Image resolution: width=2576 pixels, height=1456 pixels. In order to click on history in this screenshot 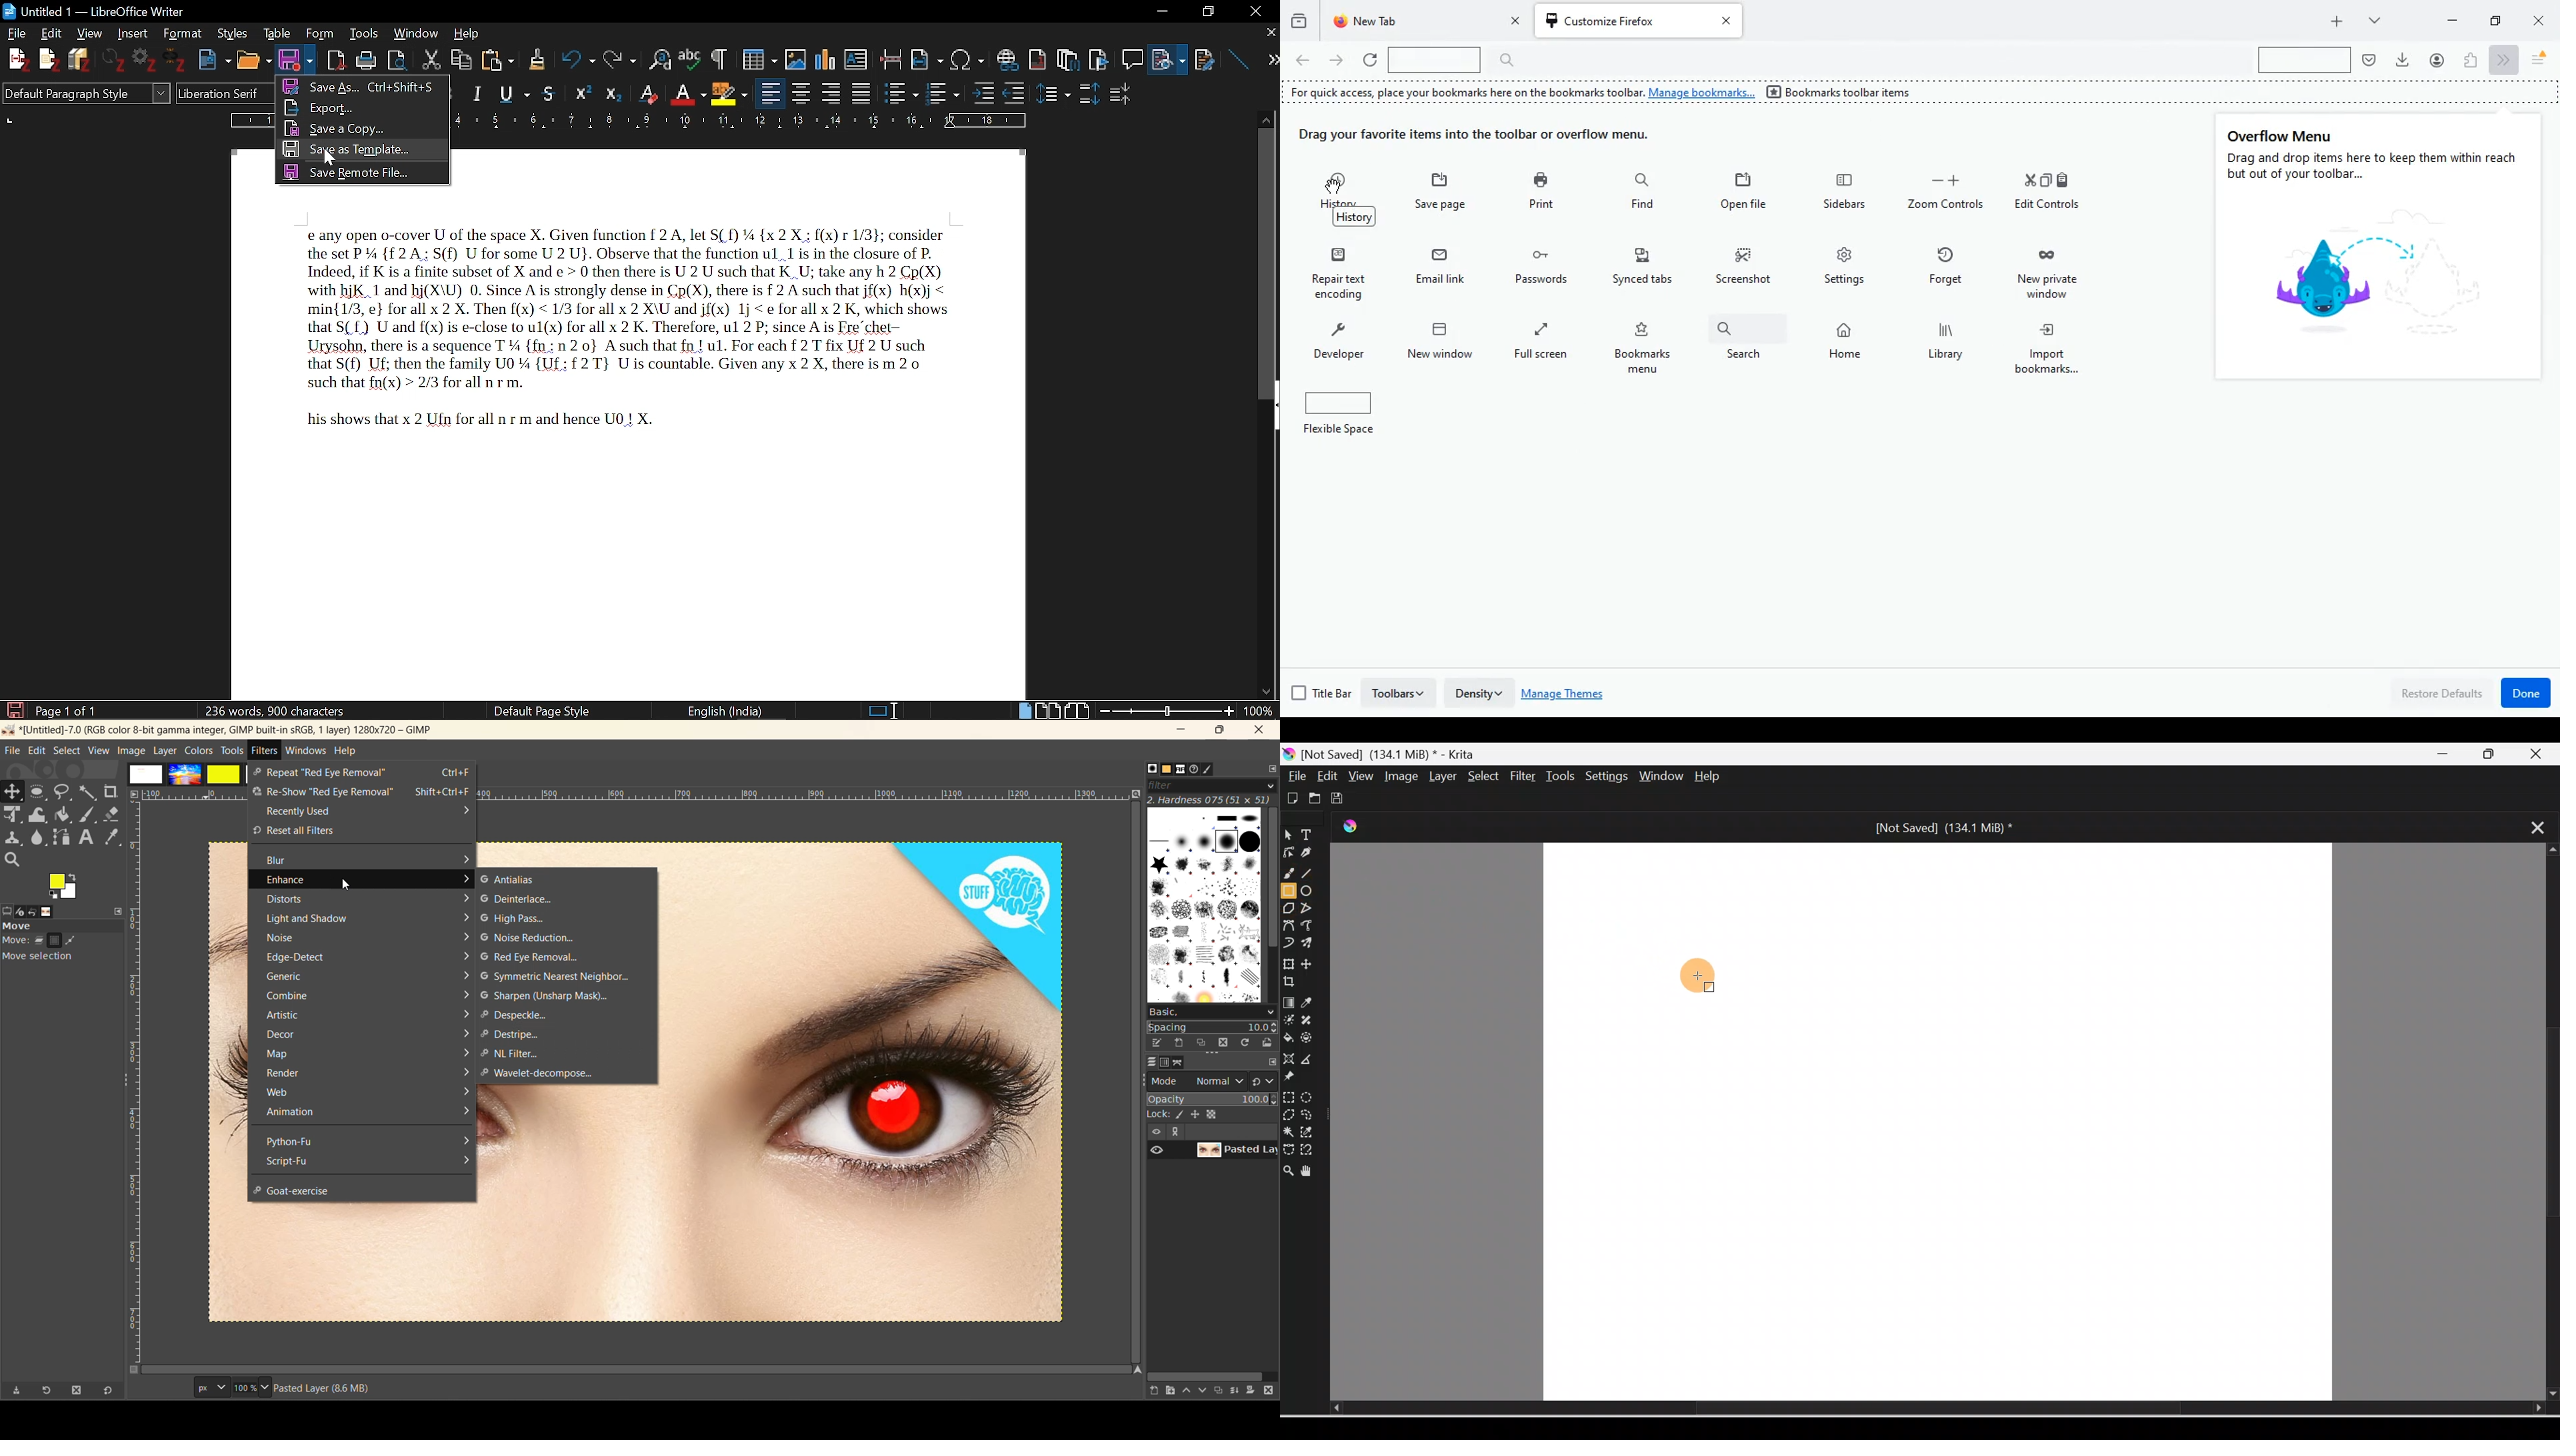, I will do `click(1347, 199)`.